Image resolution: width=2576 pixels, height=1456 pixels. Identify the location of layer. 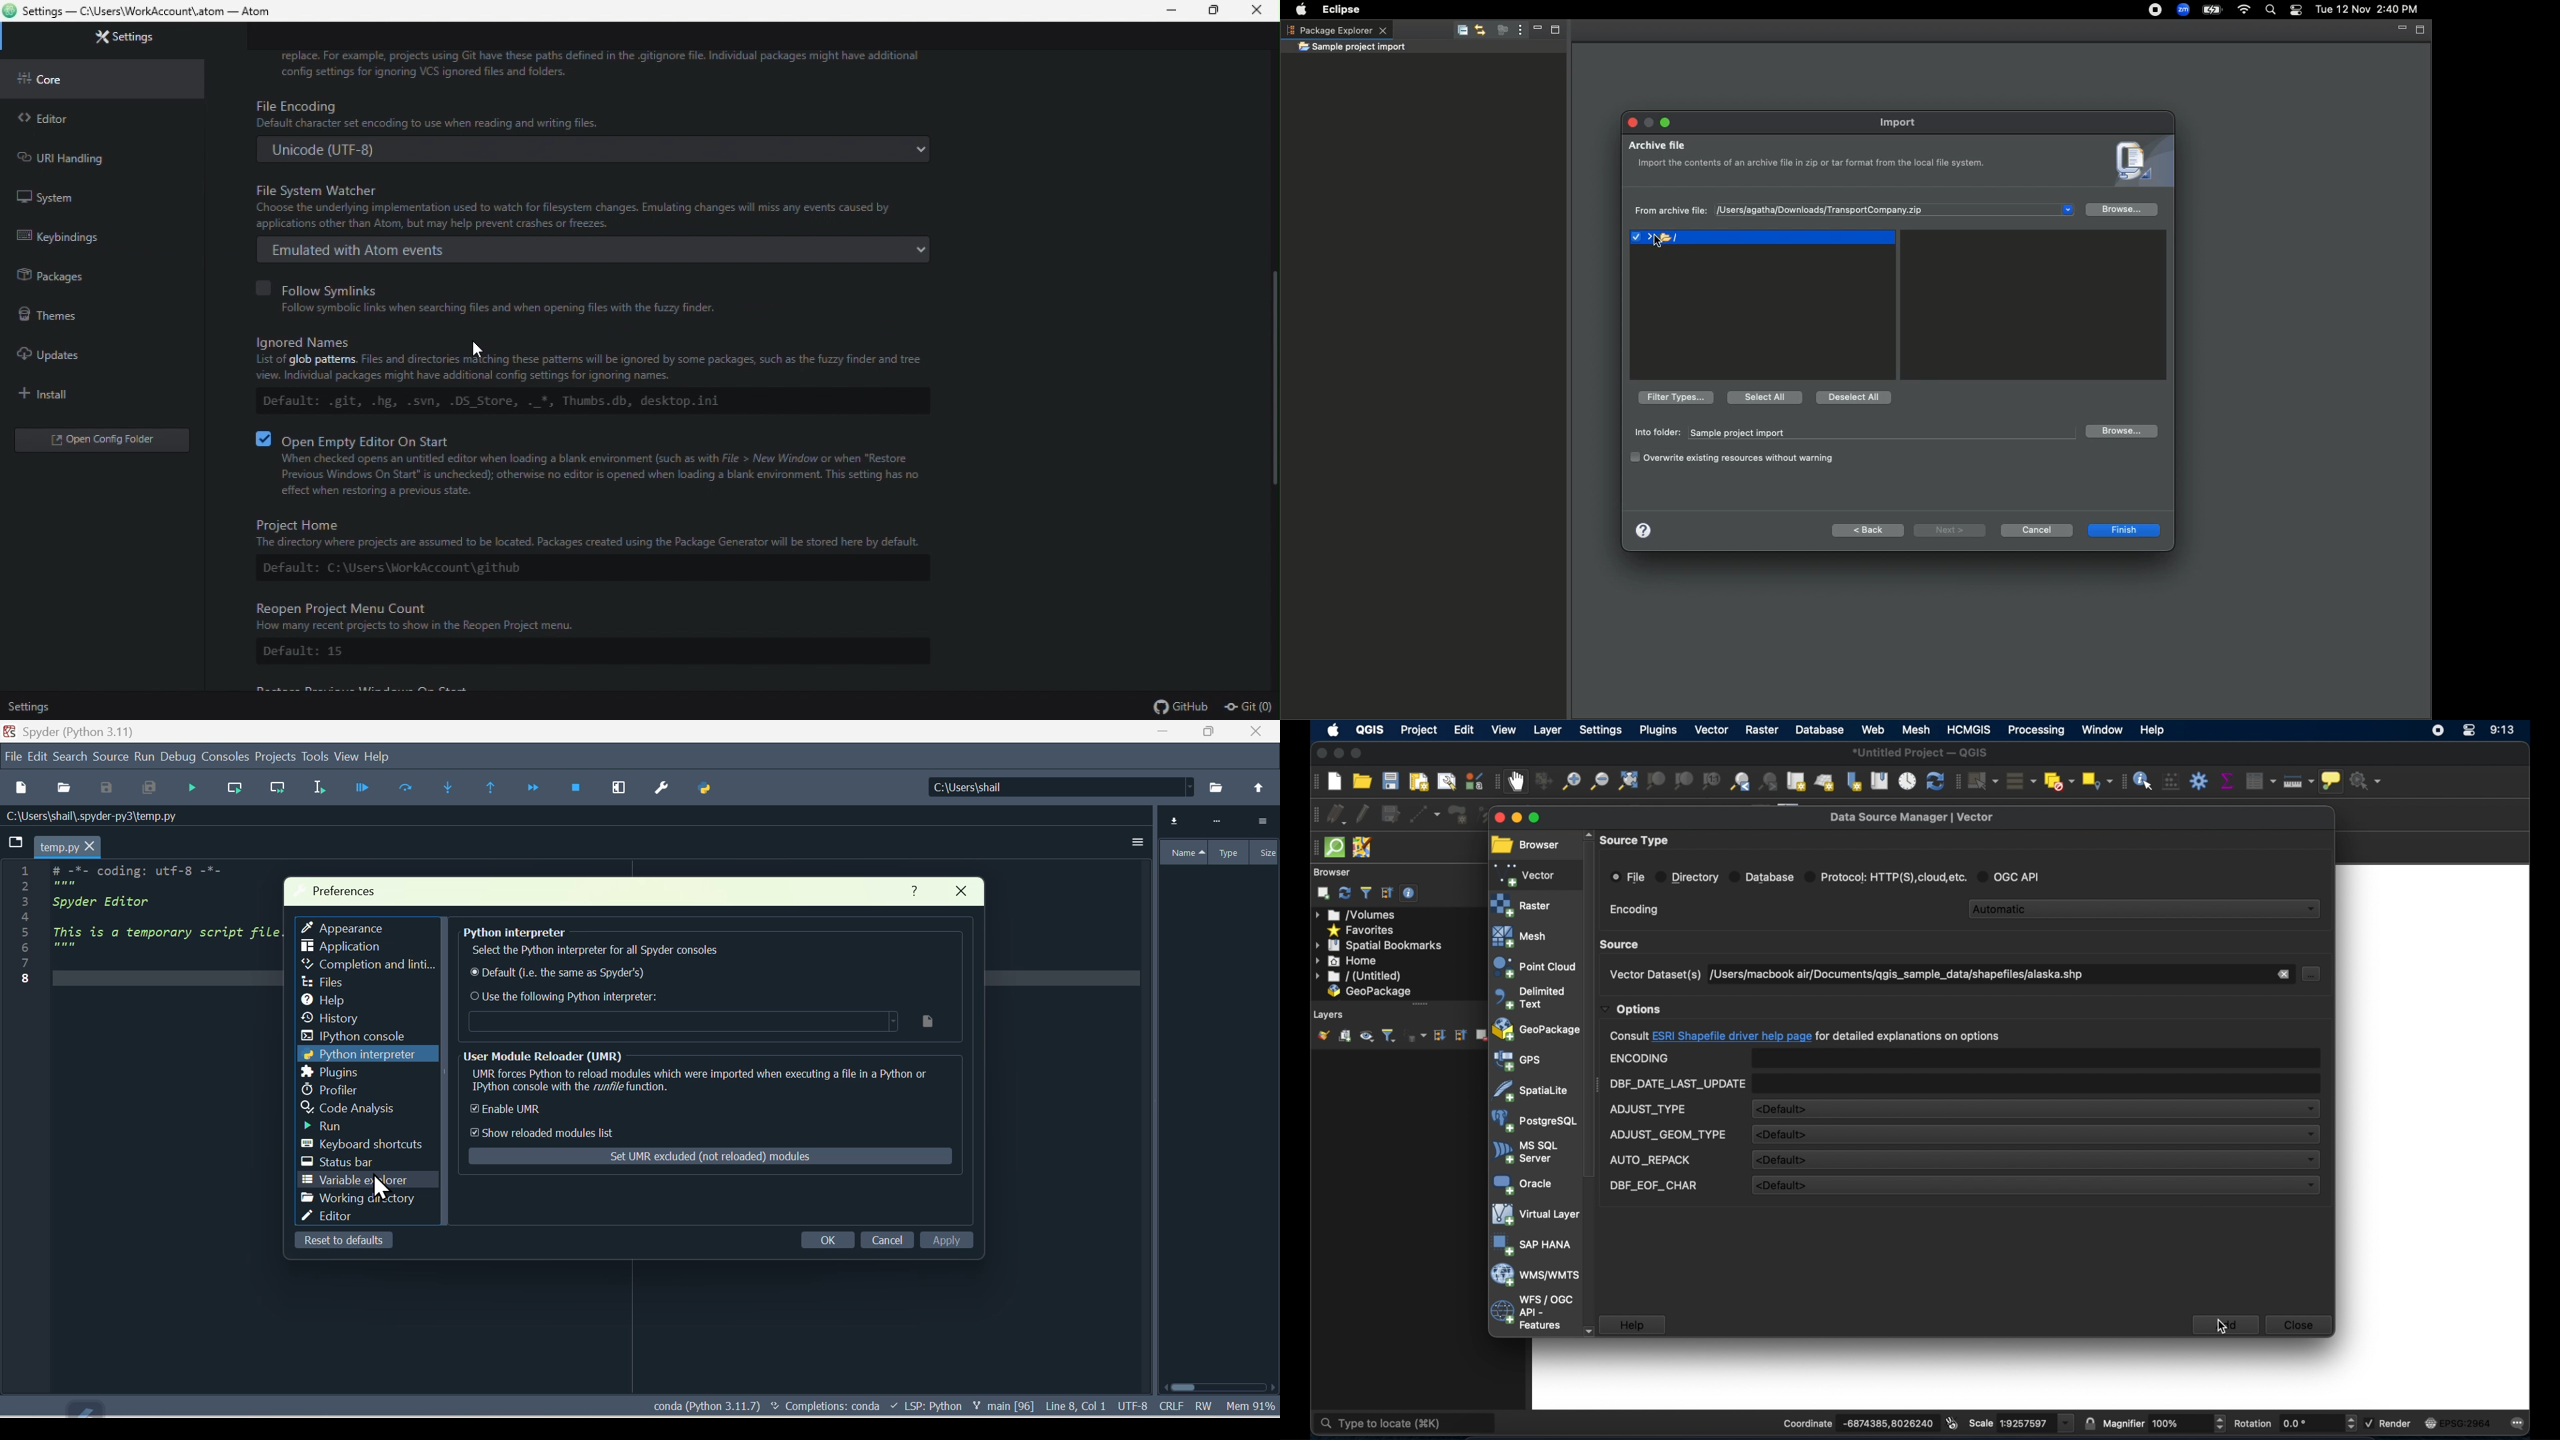
(1545, 729).